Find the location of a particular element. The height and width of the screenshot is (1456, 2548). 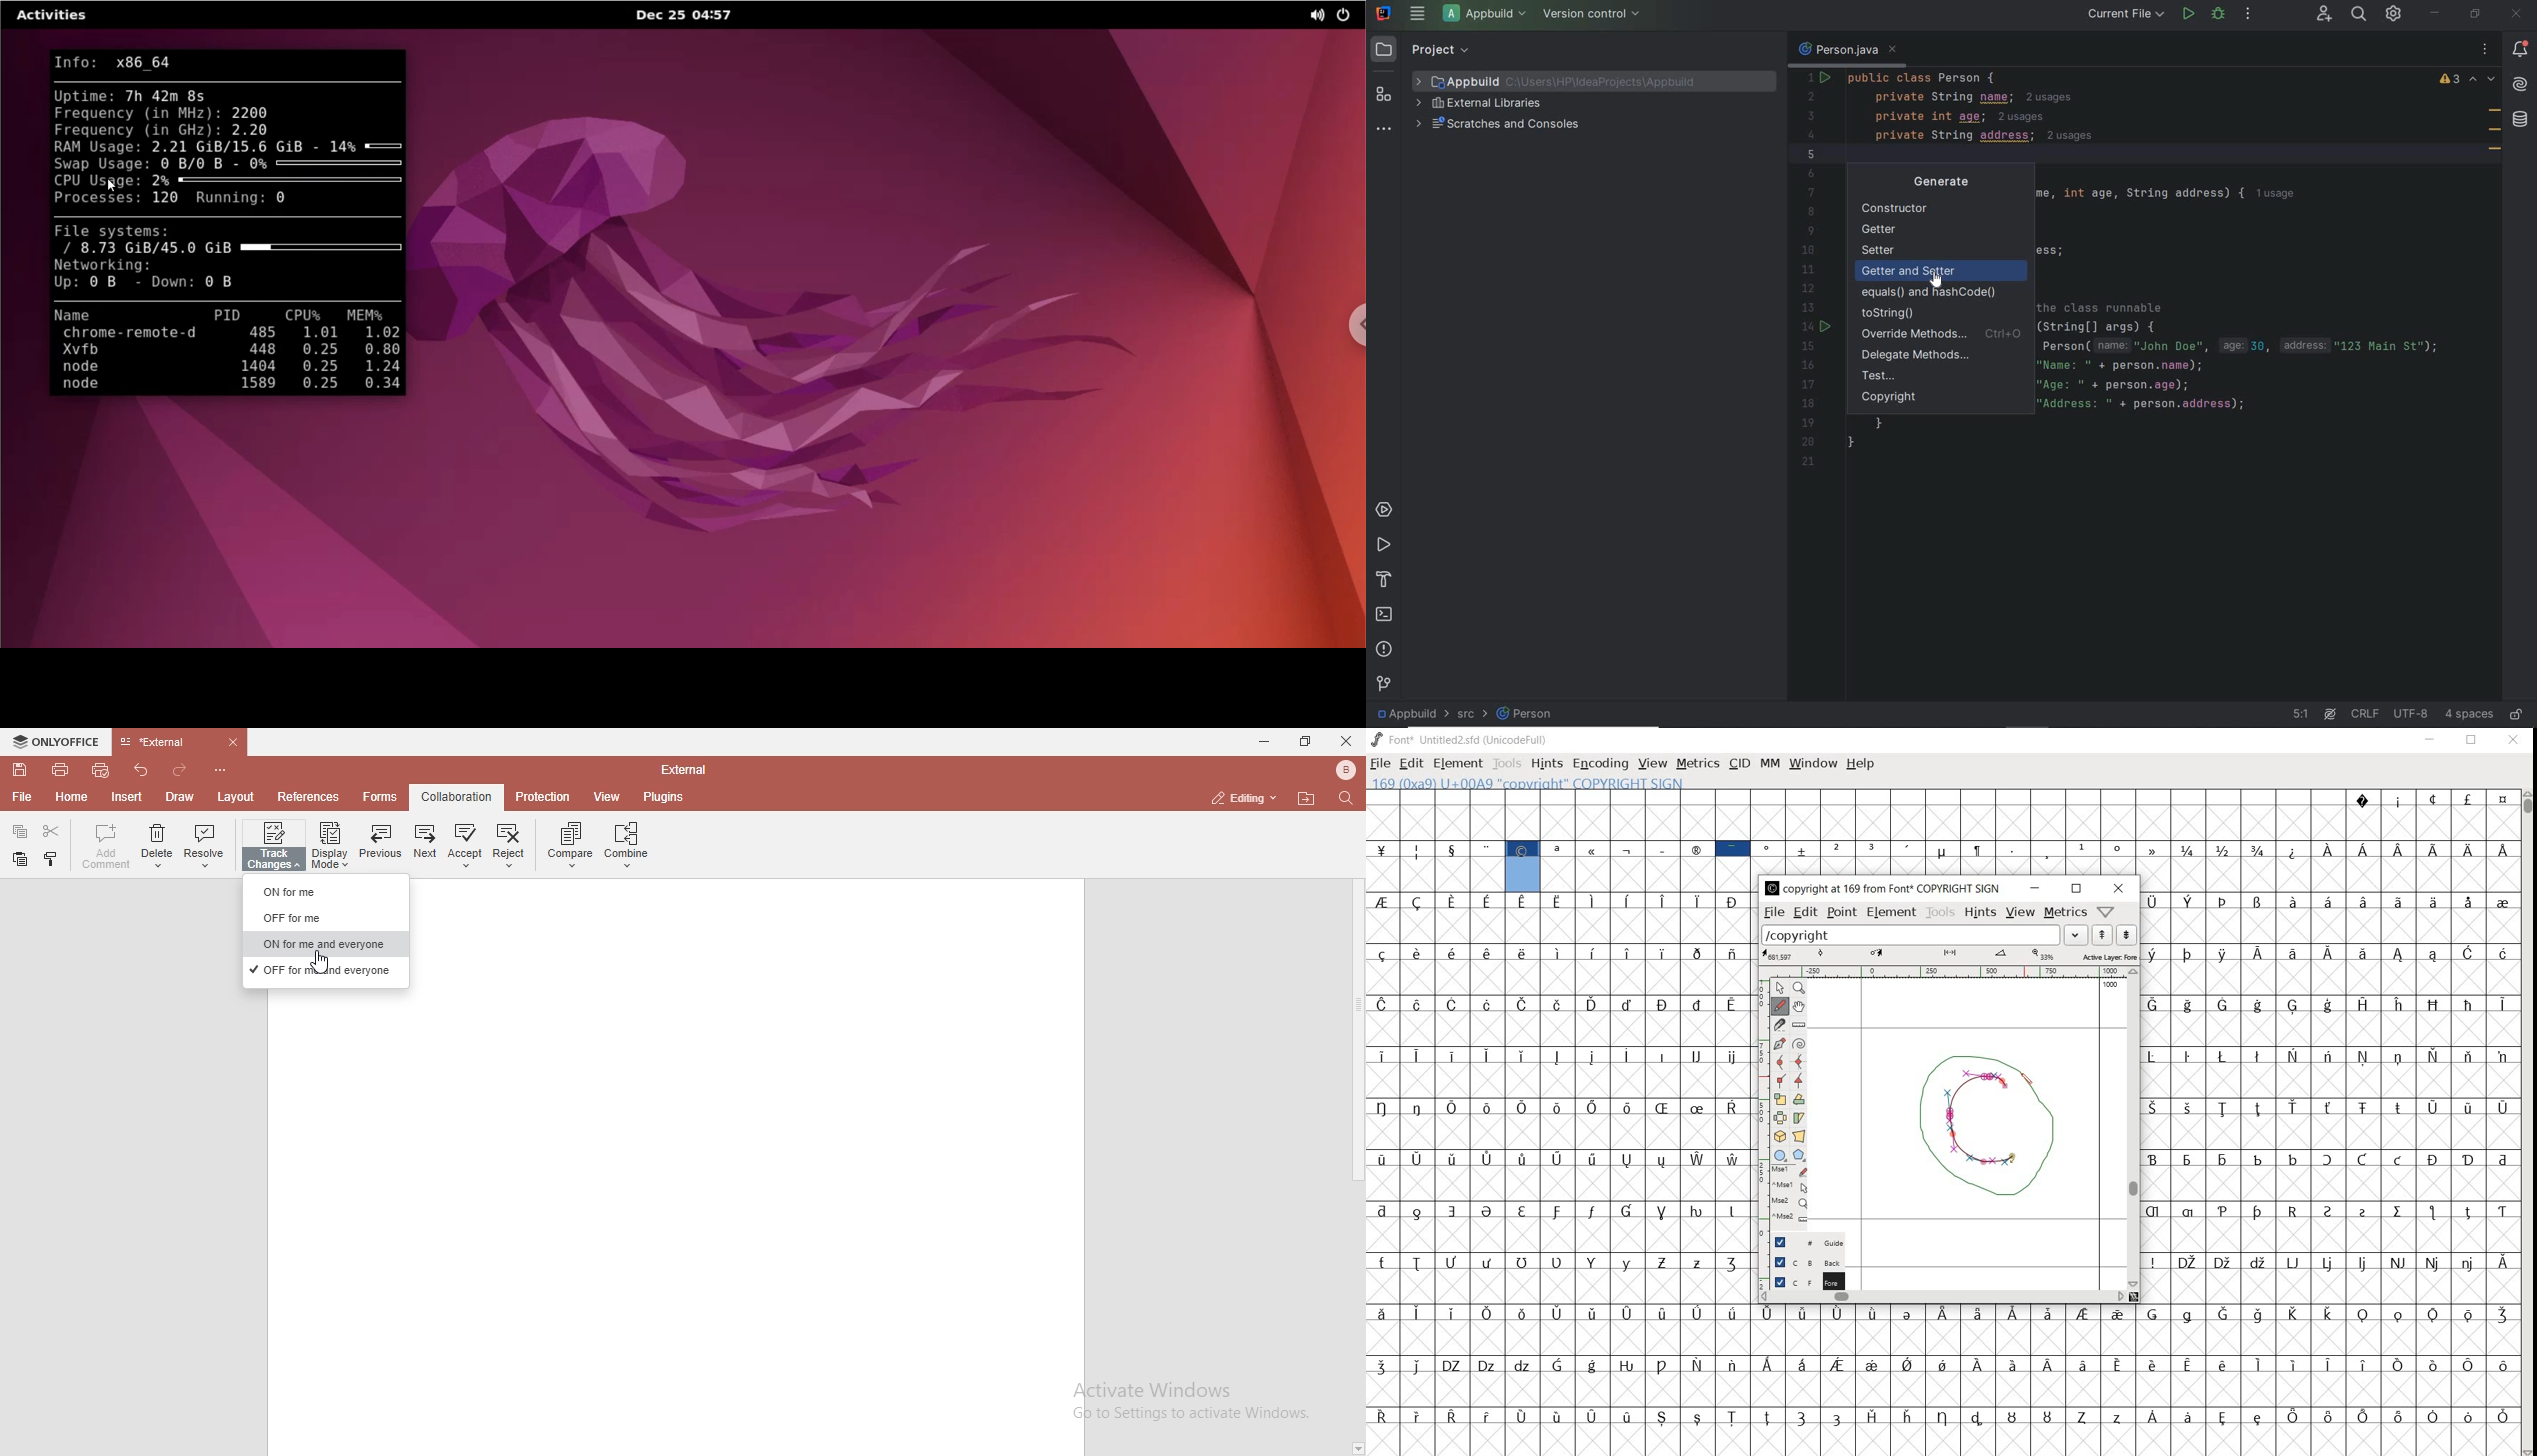

restore is located at coordinates (1307, 740).